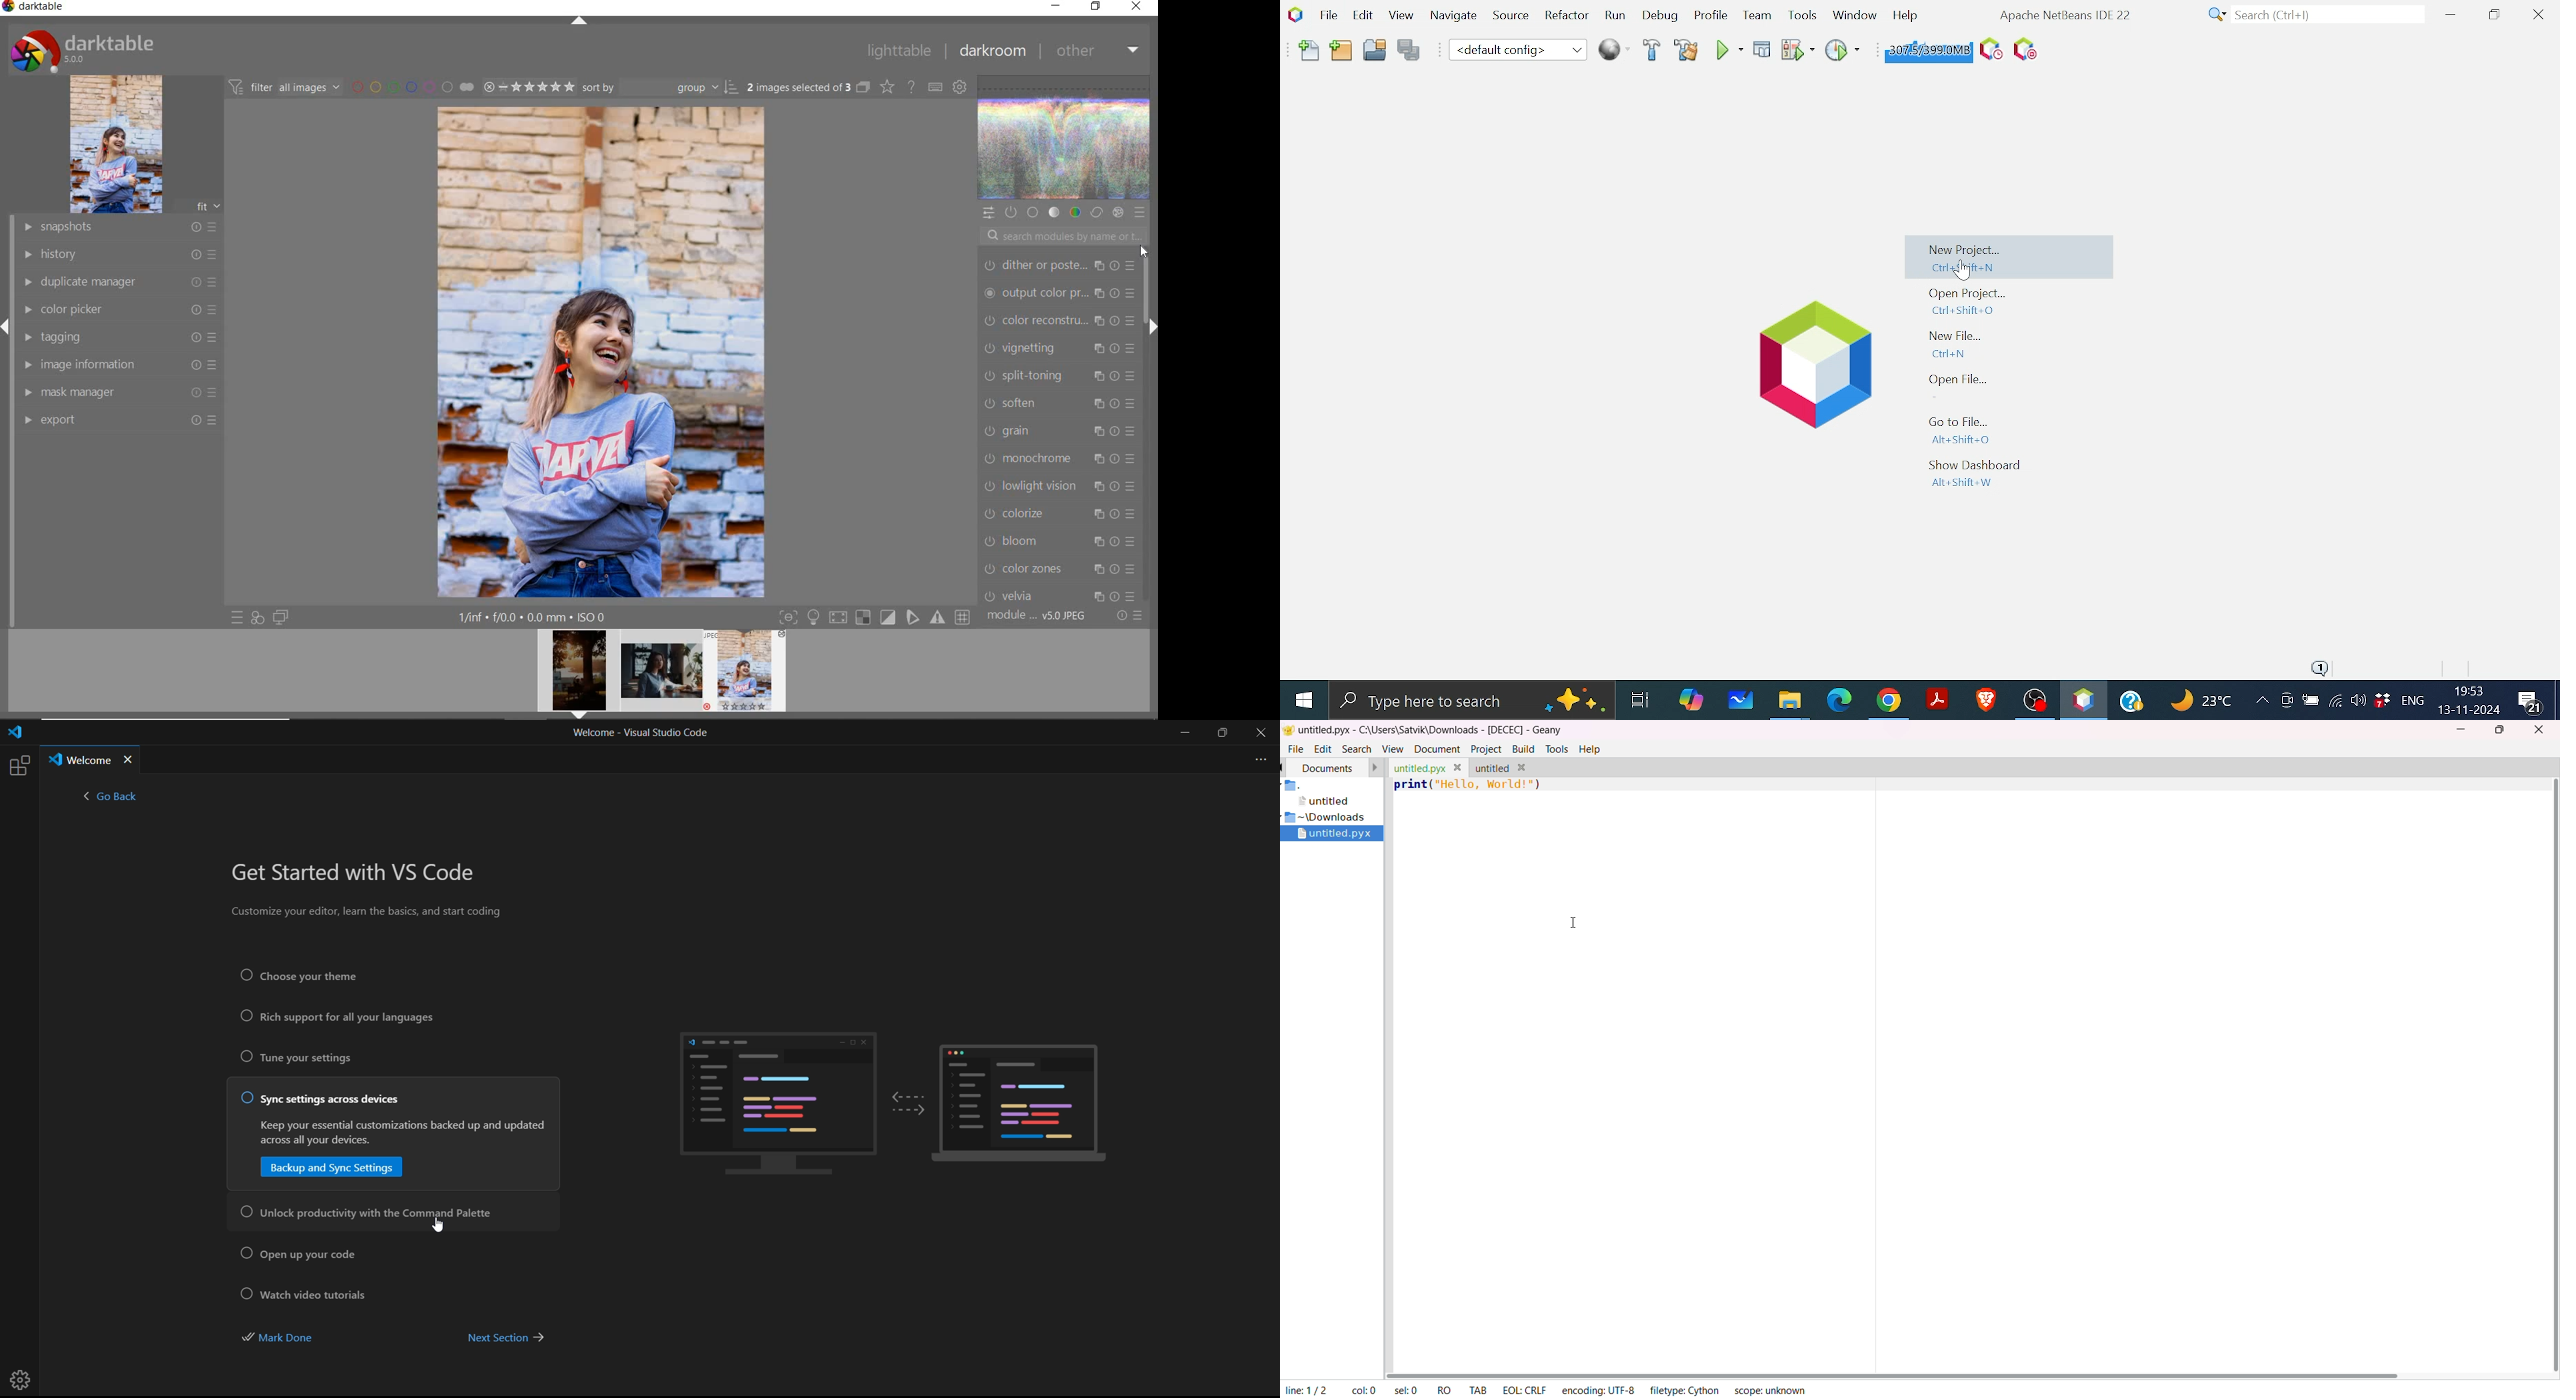 Image resolution: width=2576 pixels, height=1400 pixels. What do you see at coordinates (411, 86) in the screenshot?
I see `filter by image color label` at bounding box center [411, 86].